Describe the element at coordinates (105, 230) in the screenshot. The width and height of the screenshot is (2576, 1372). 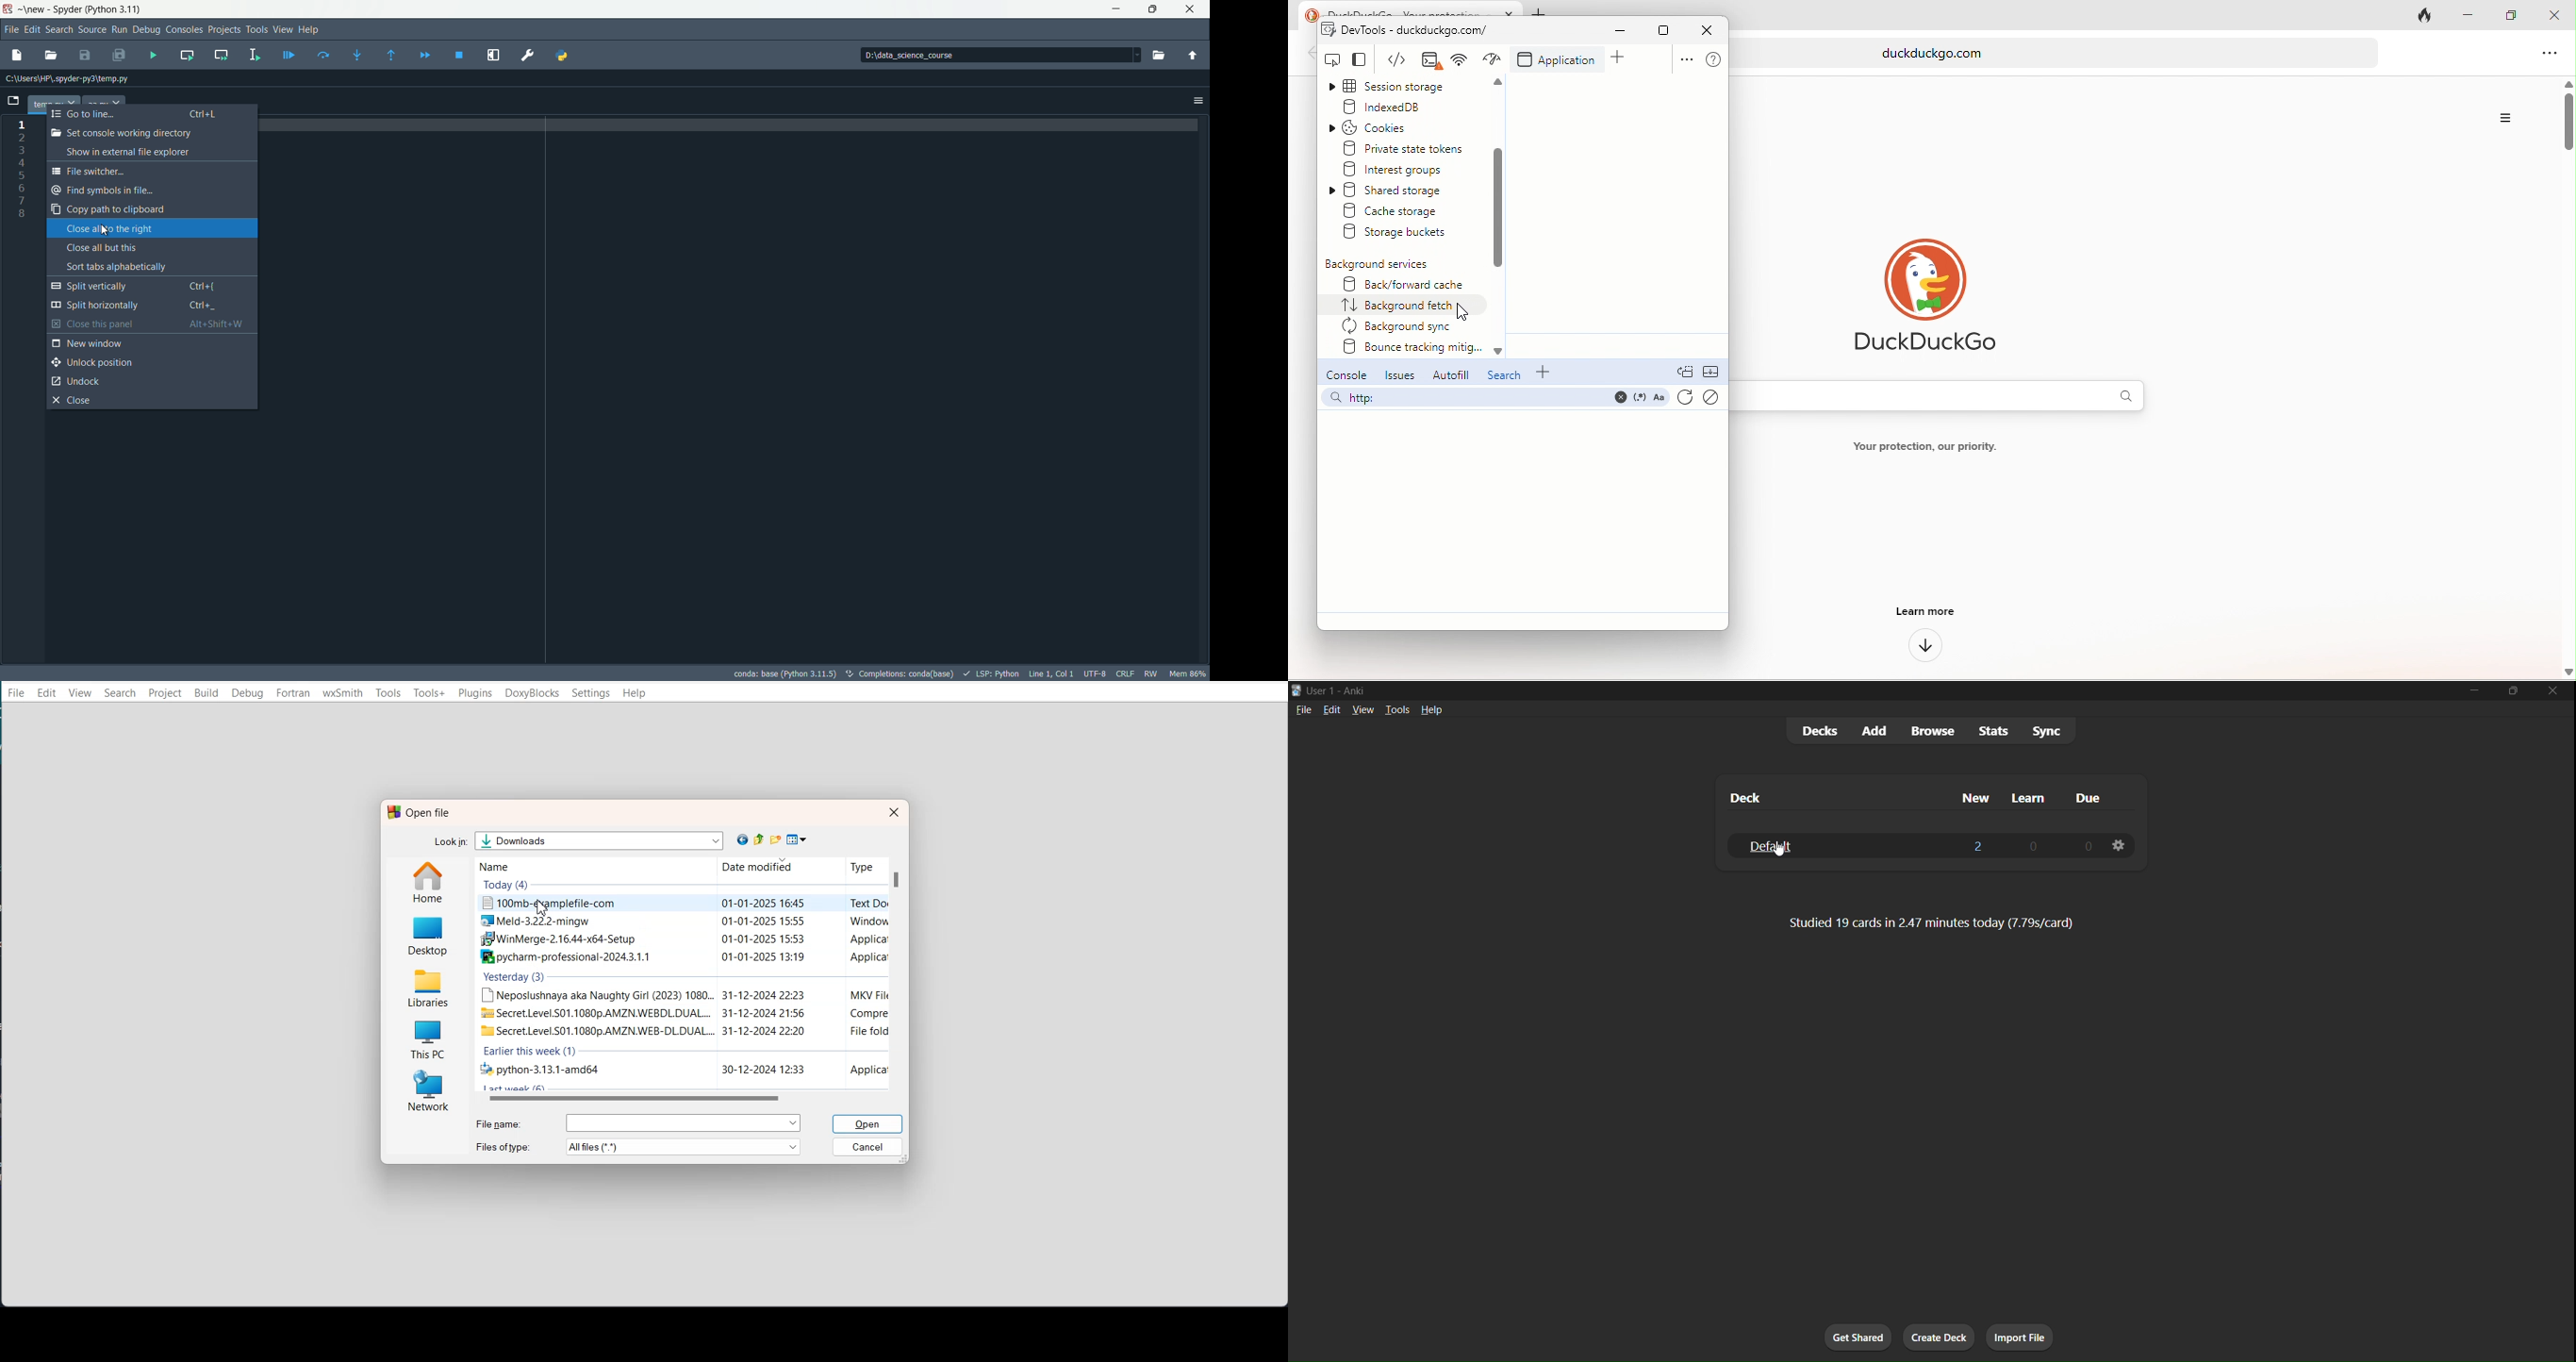
I see `cursor` at that location.